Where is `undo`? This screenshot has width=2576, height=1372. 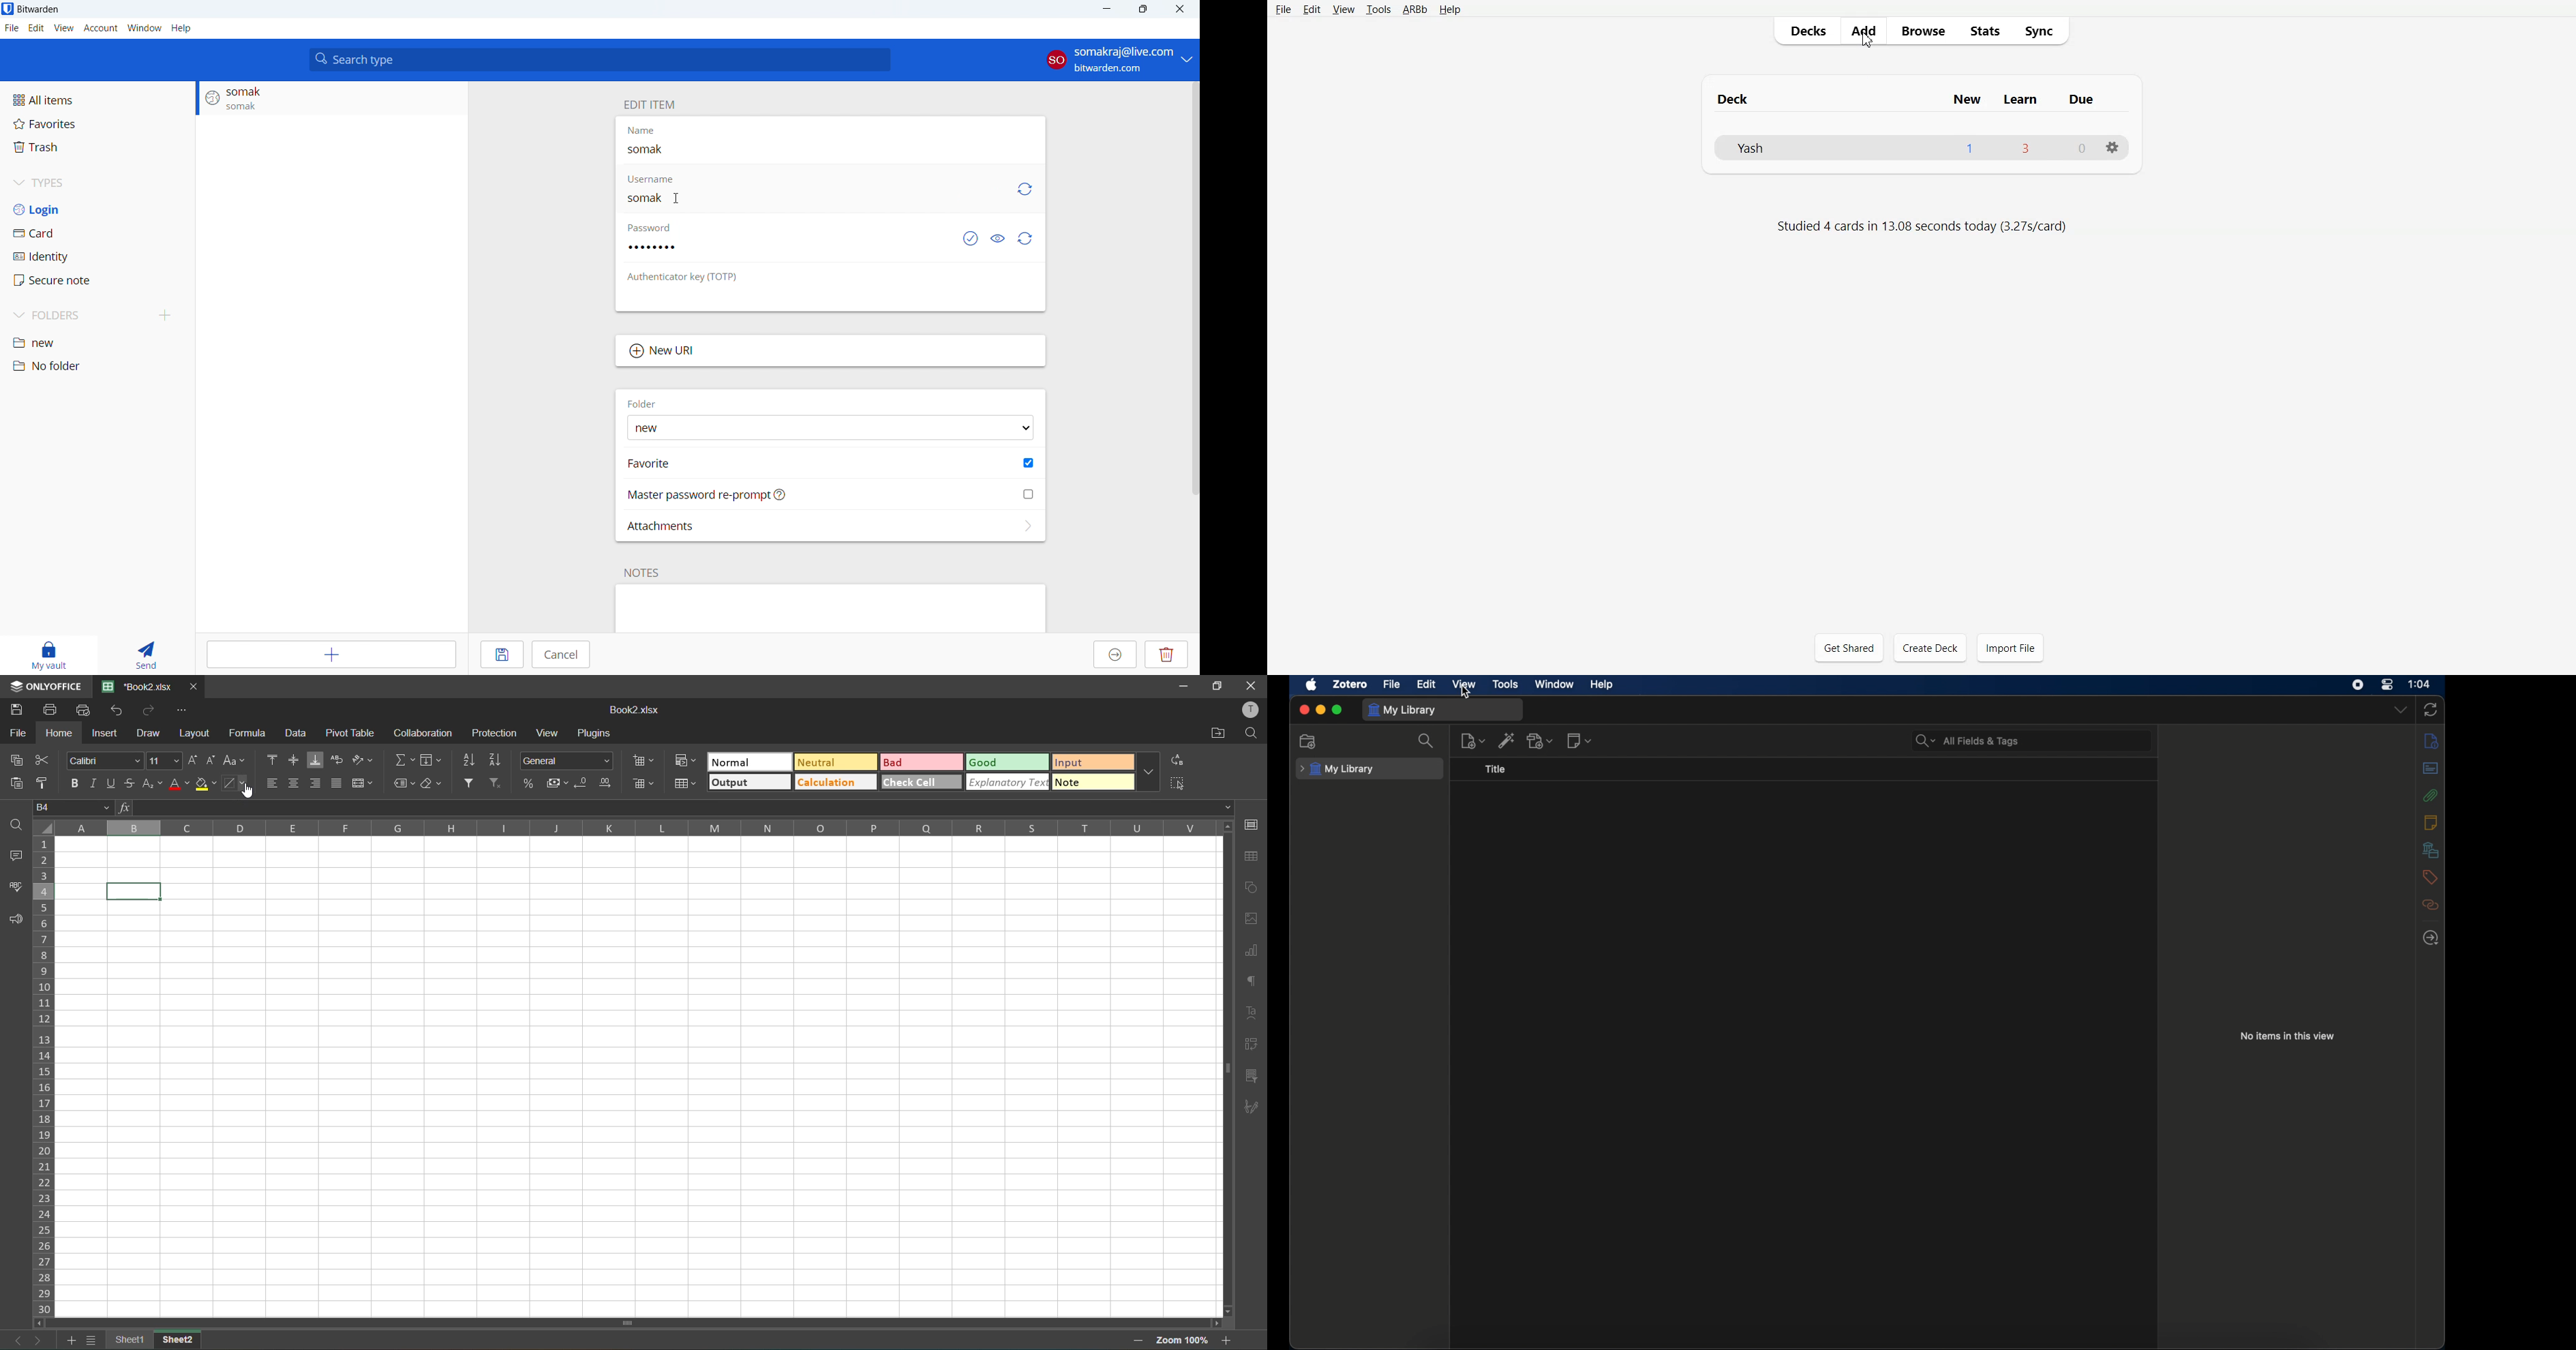 undo is located at coordinates (120, 711).